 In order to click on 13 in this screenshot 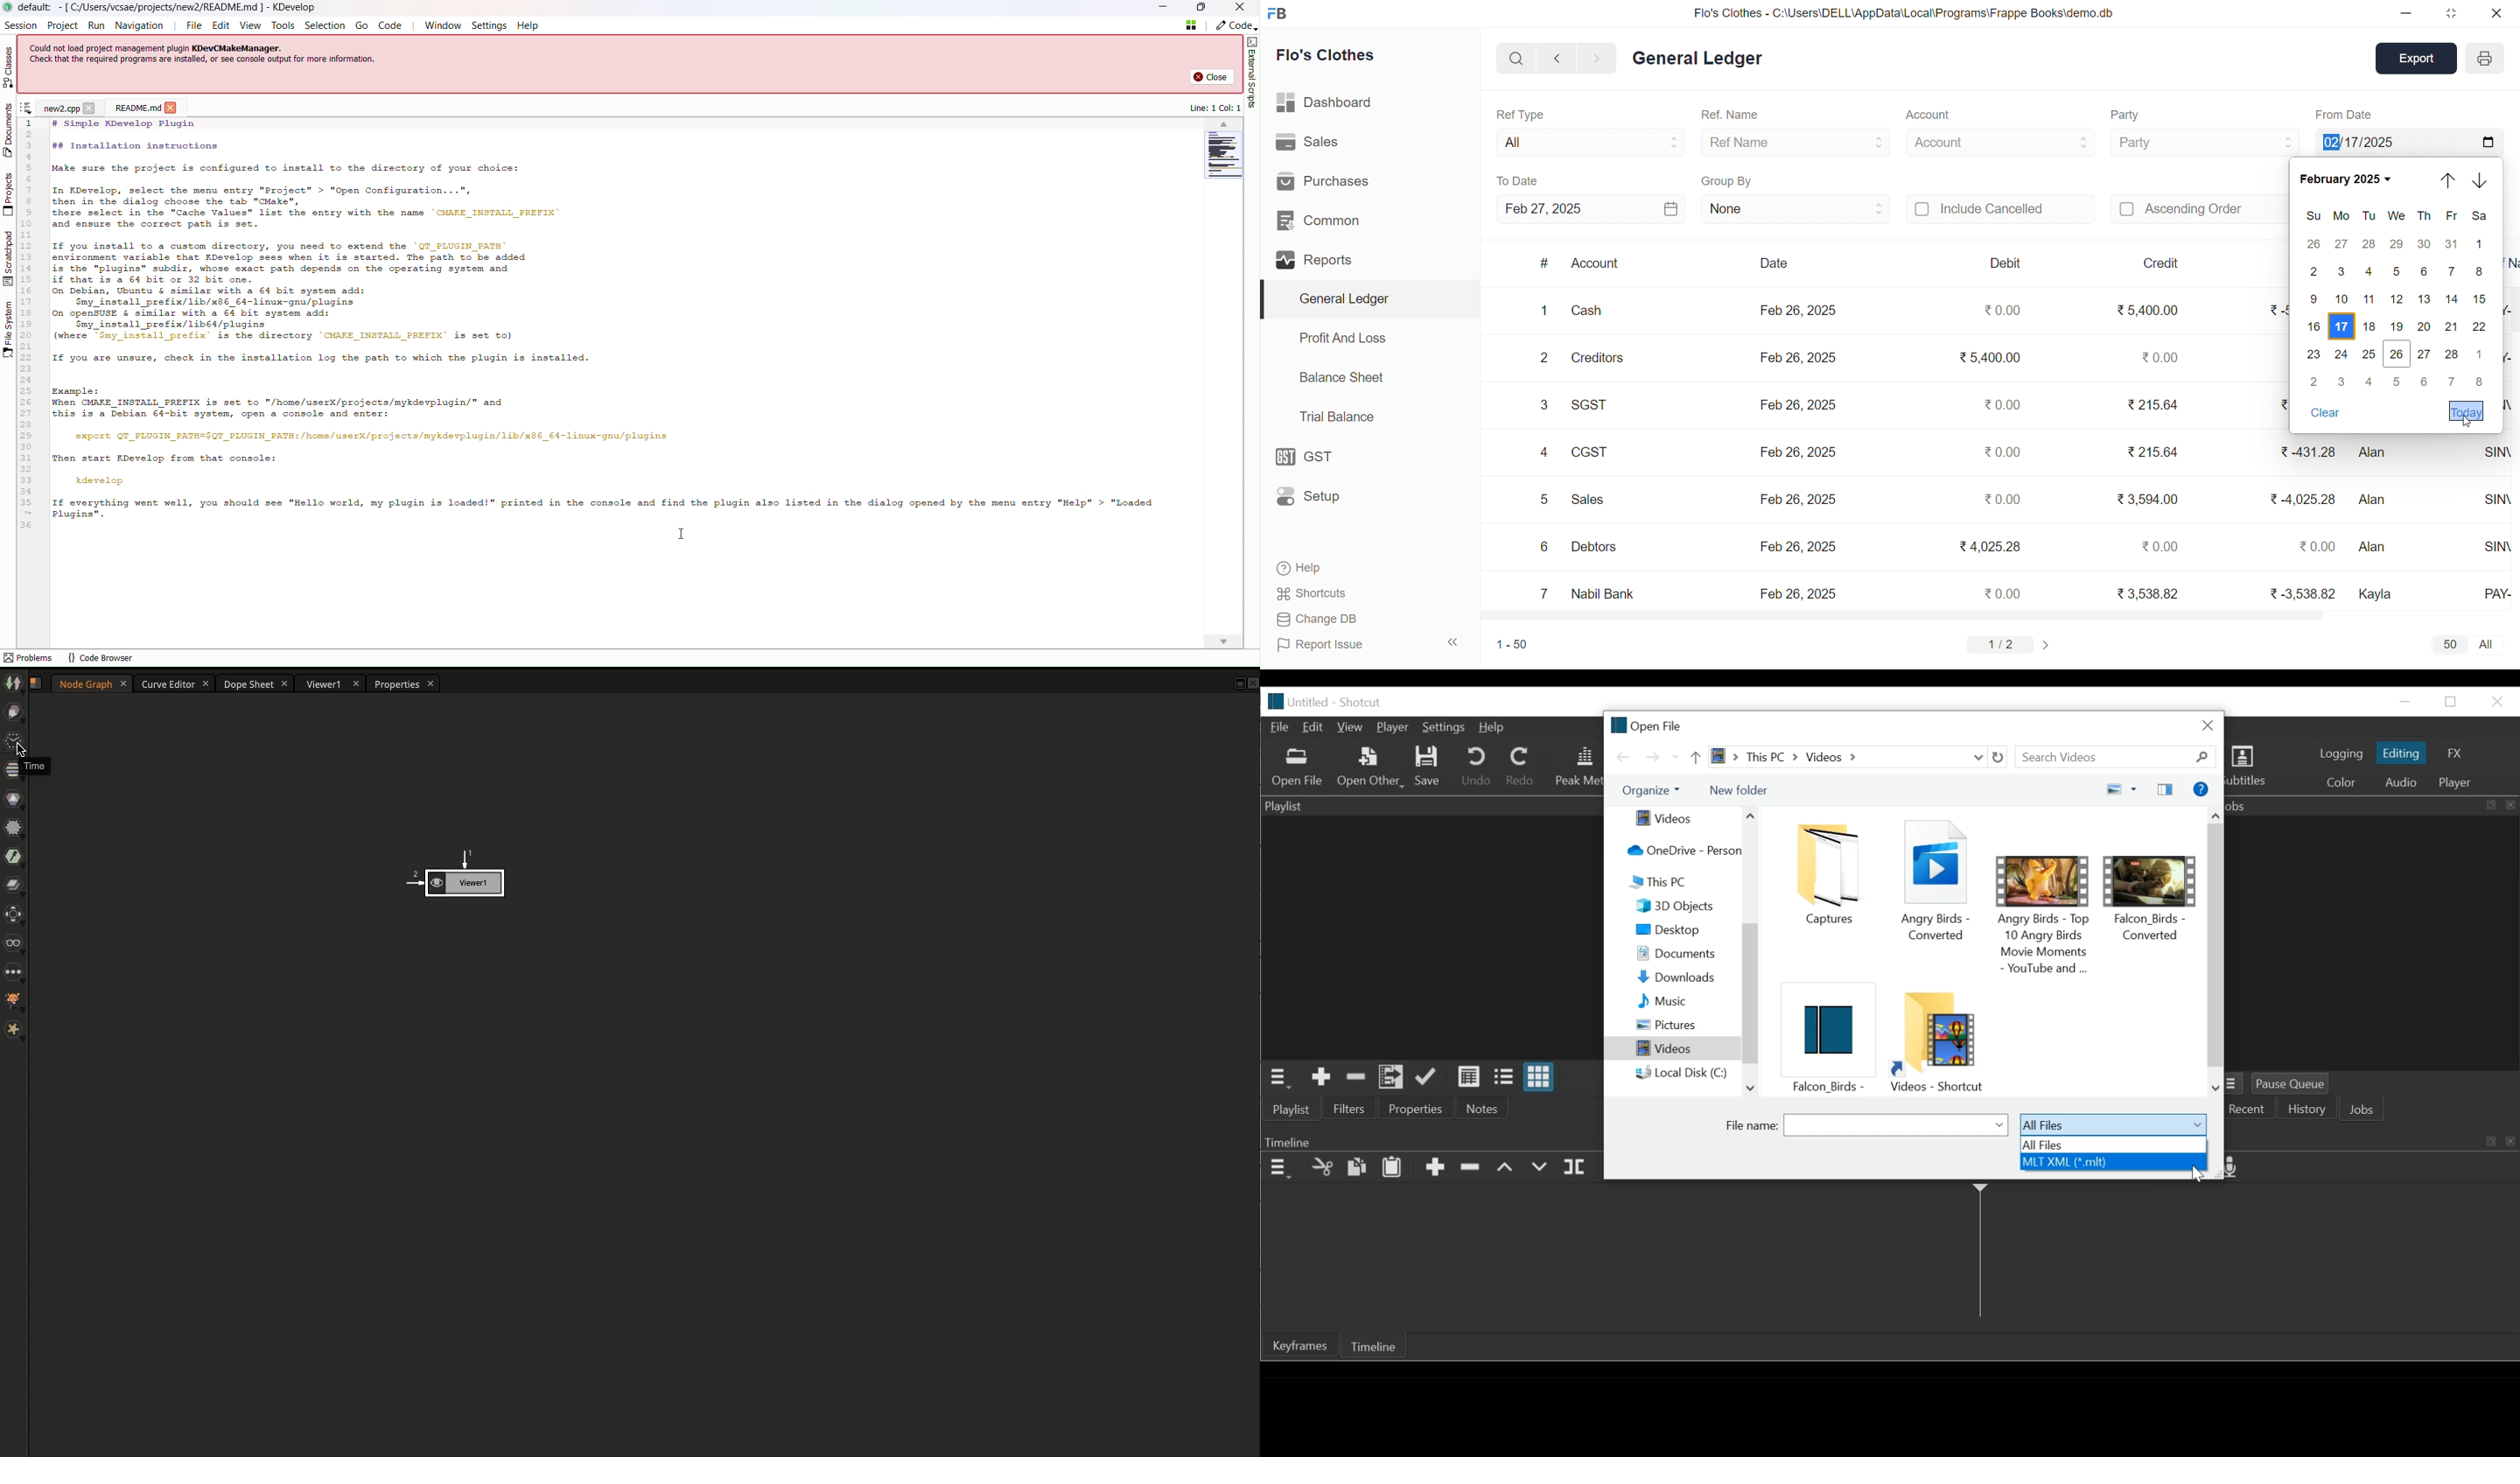, I will do `click(2425, 299)`.